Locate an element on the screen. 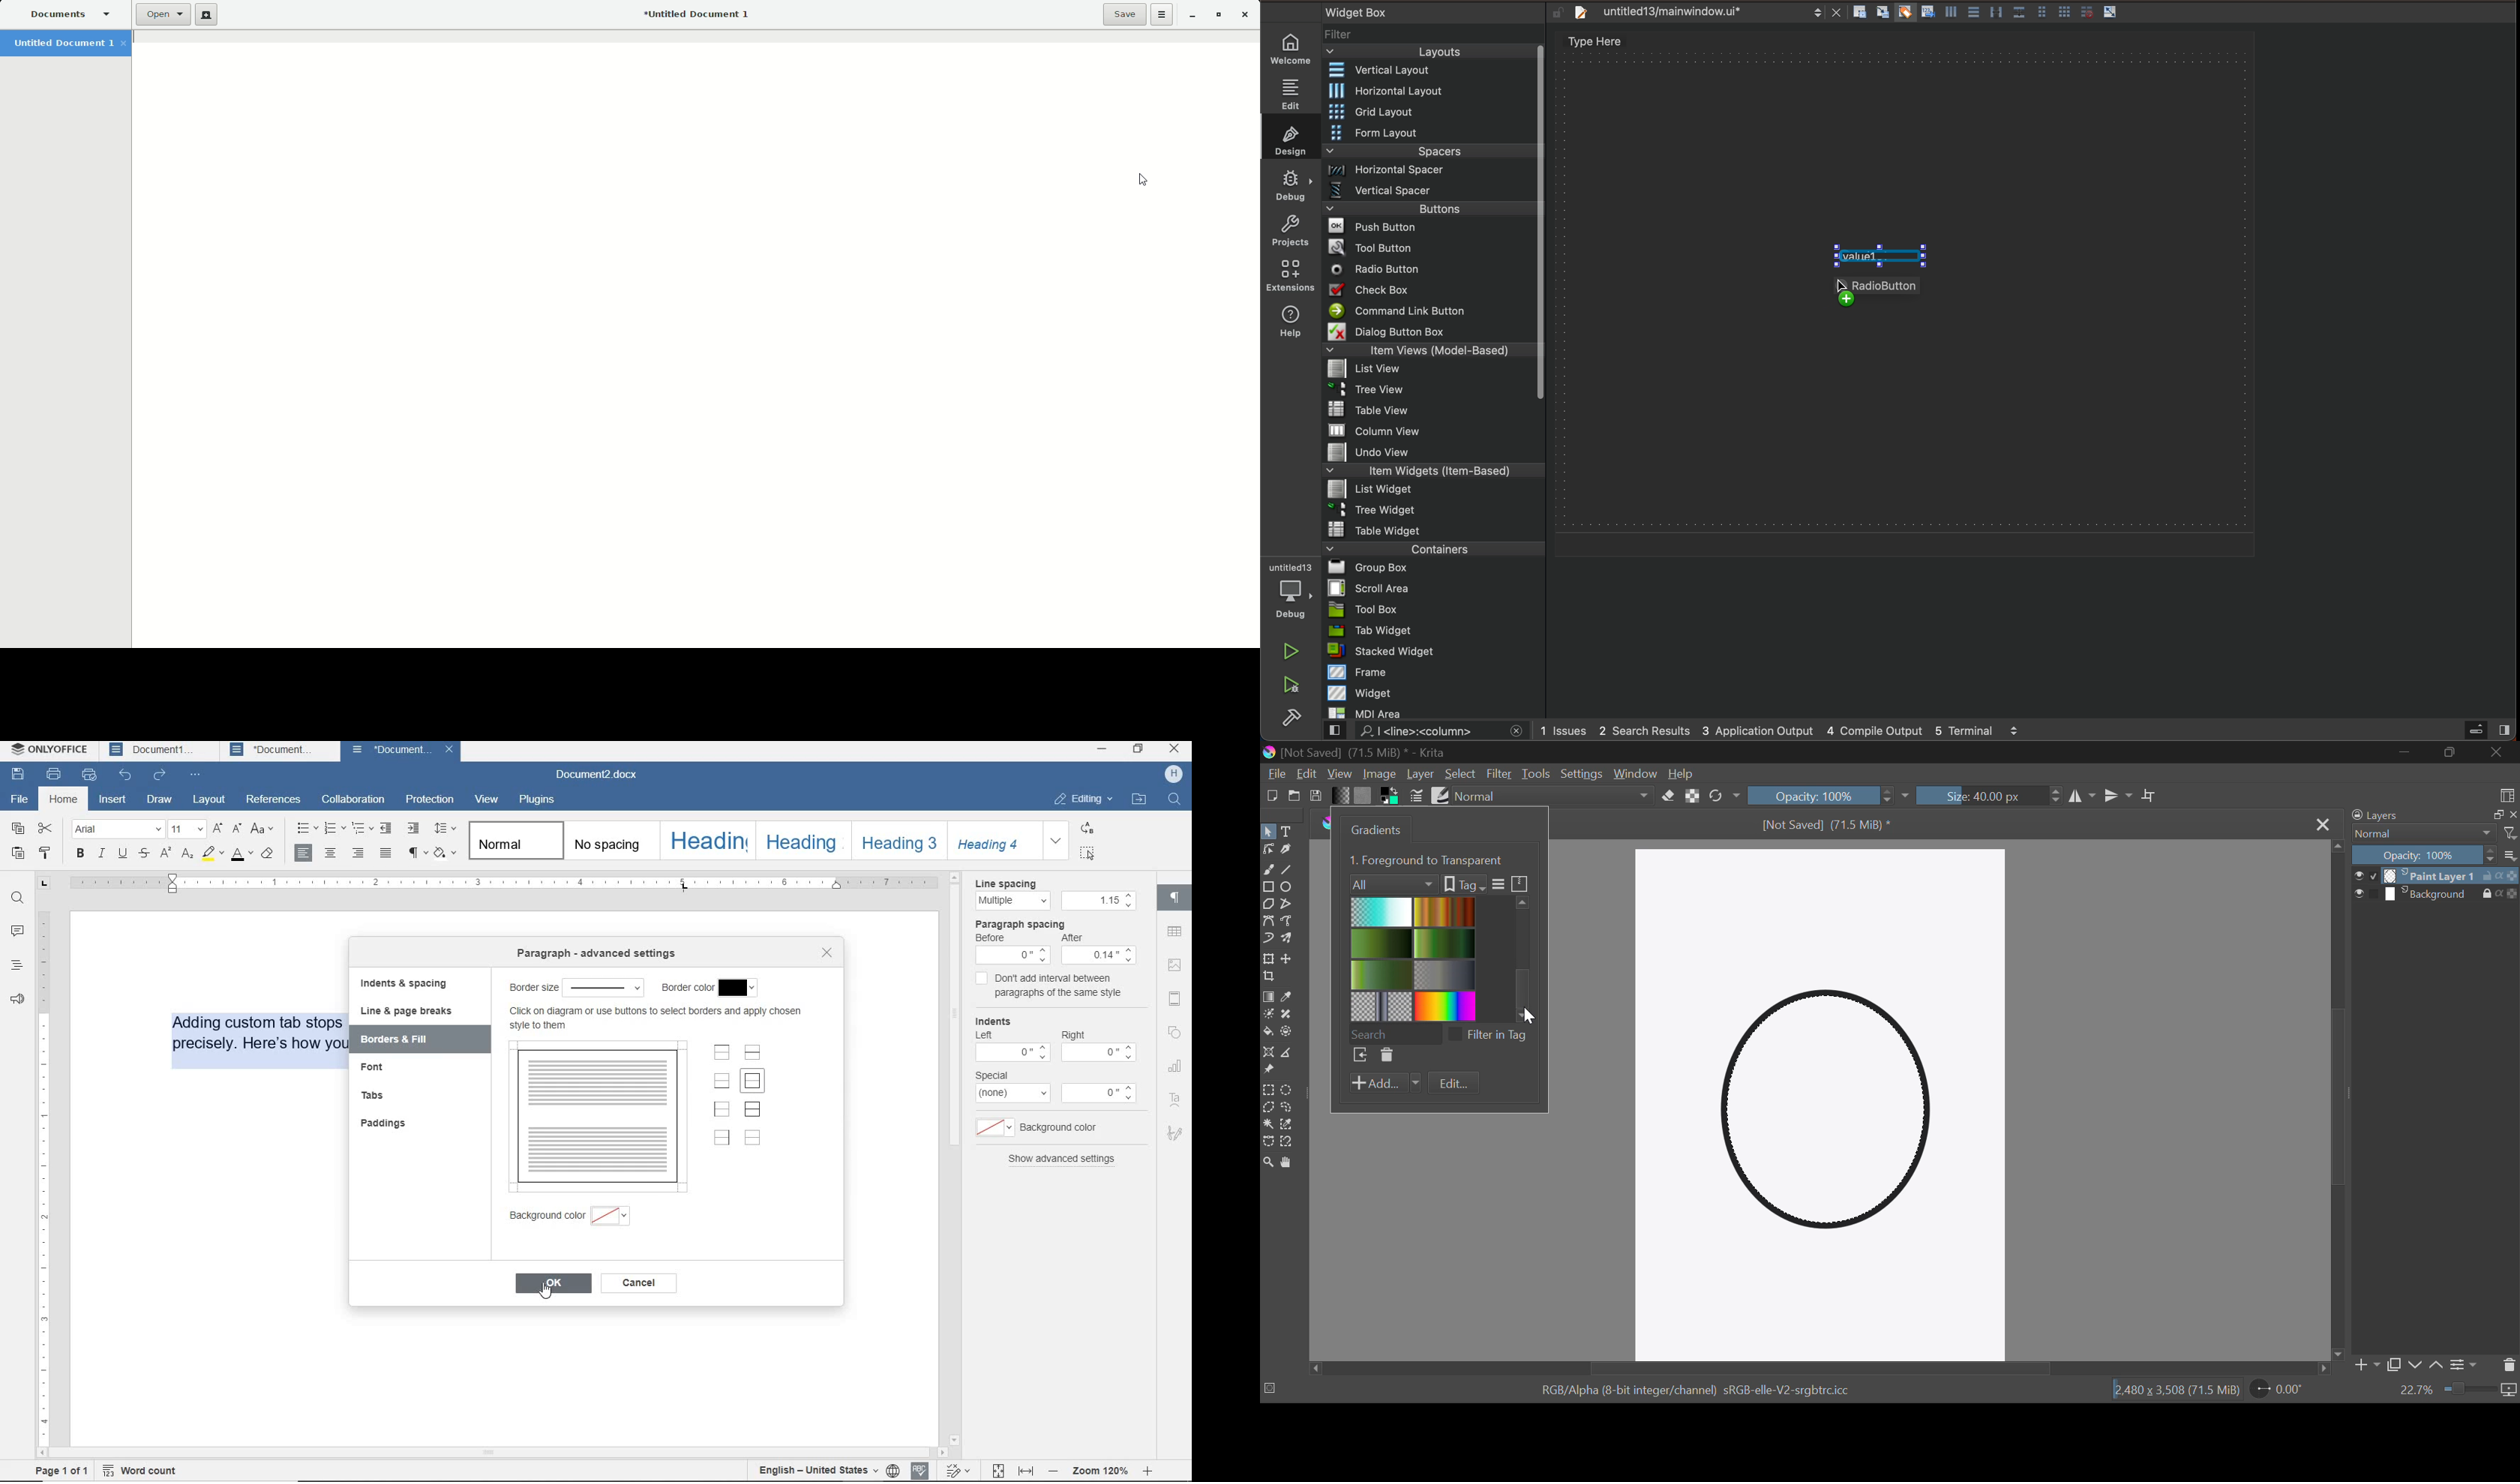 The image size is (2520, 1484). document name is located at coordinates (601, 775).